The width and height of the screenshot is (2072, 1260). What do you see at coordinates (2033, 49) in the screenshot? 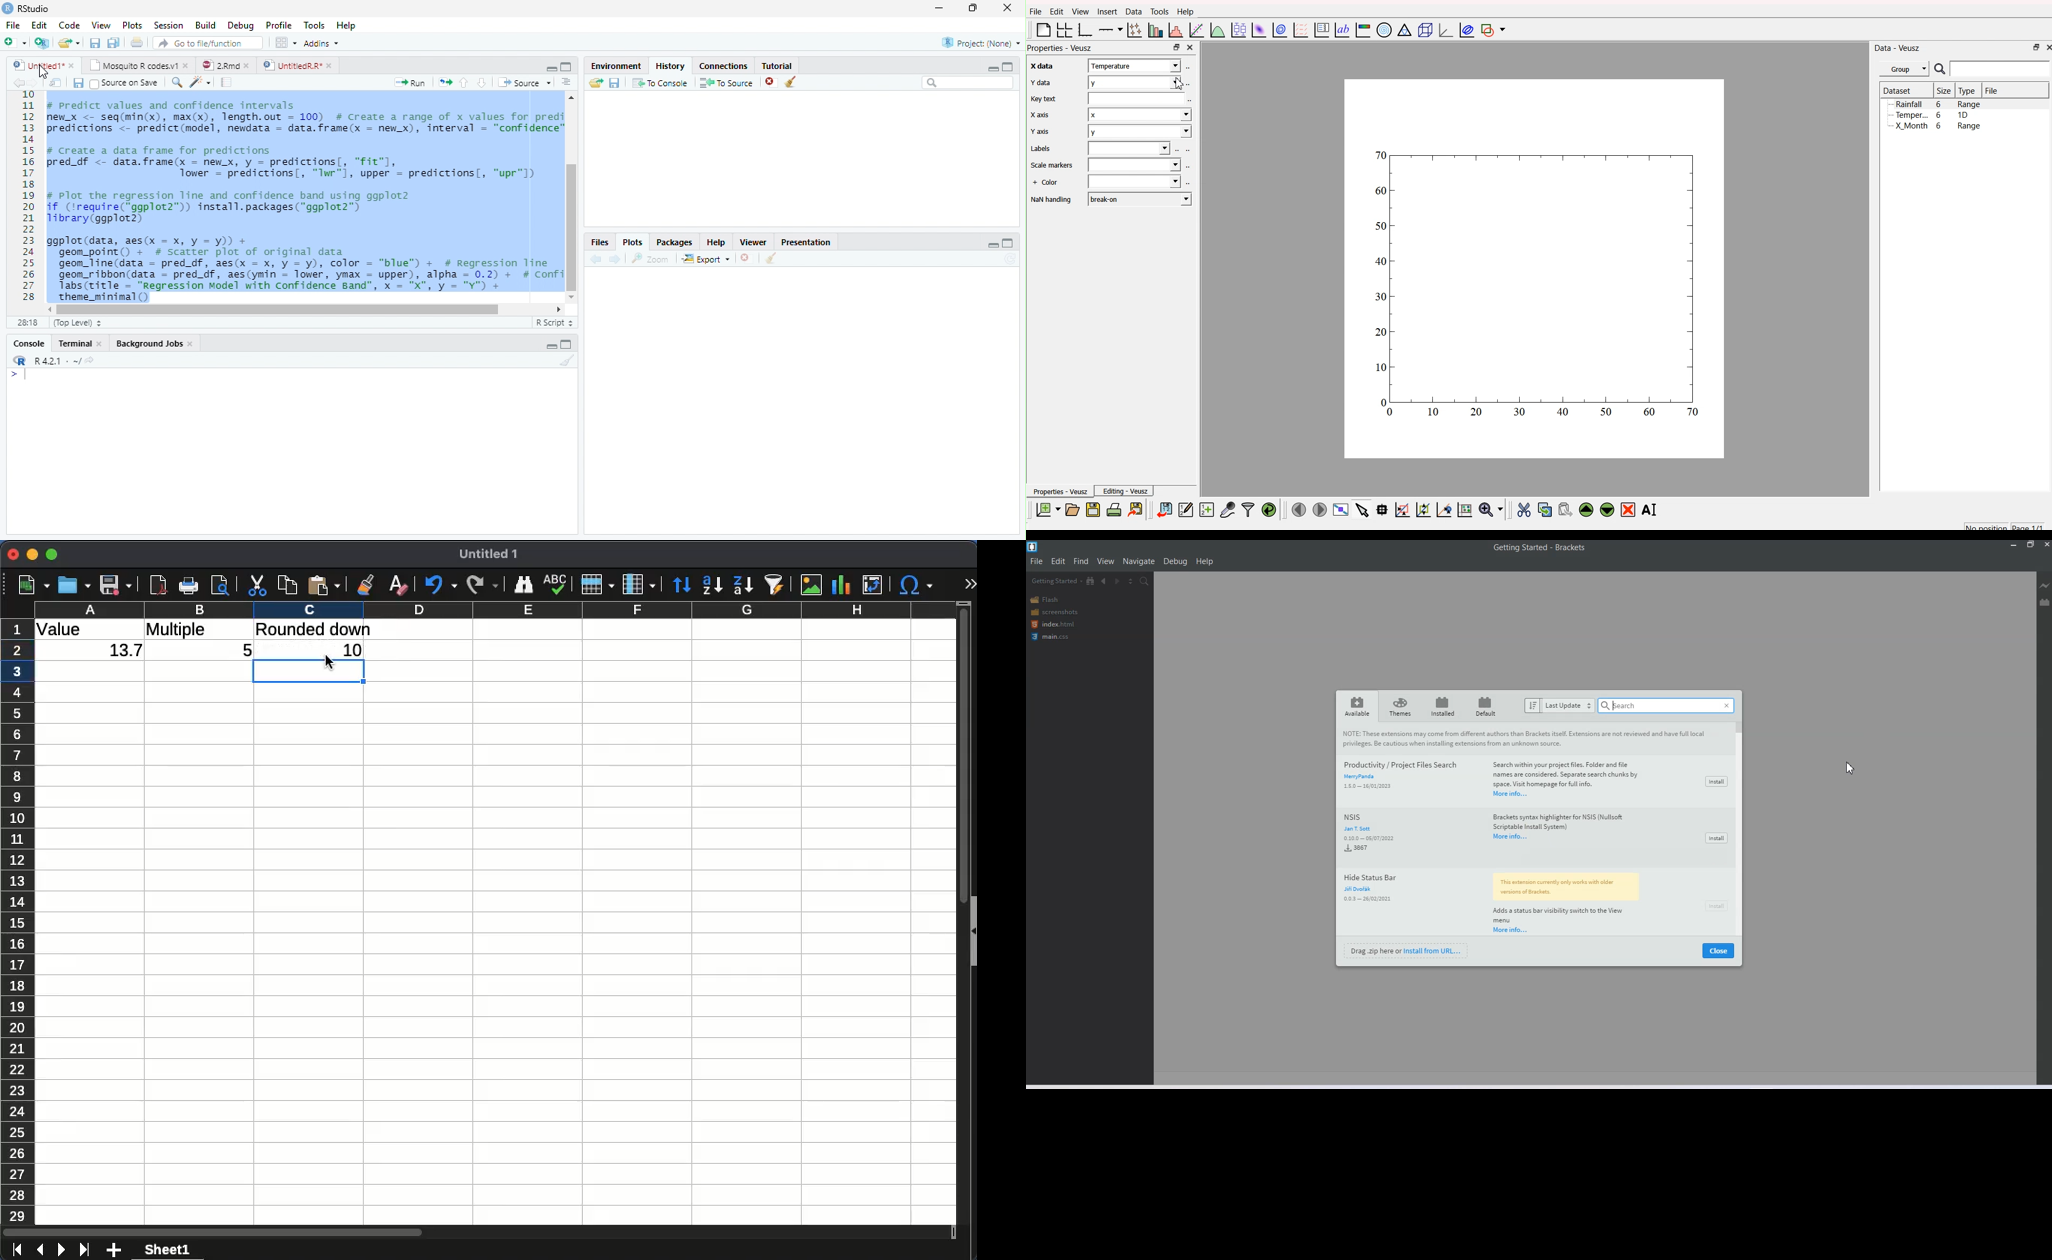
I see `maximize` at bounding box center [2033, 49].